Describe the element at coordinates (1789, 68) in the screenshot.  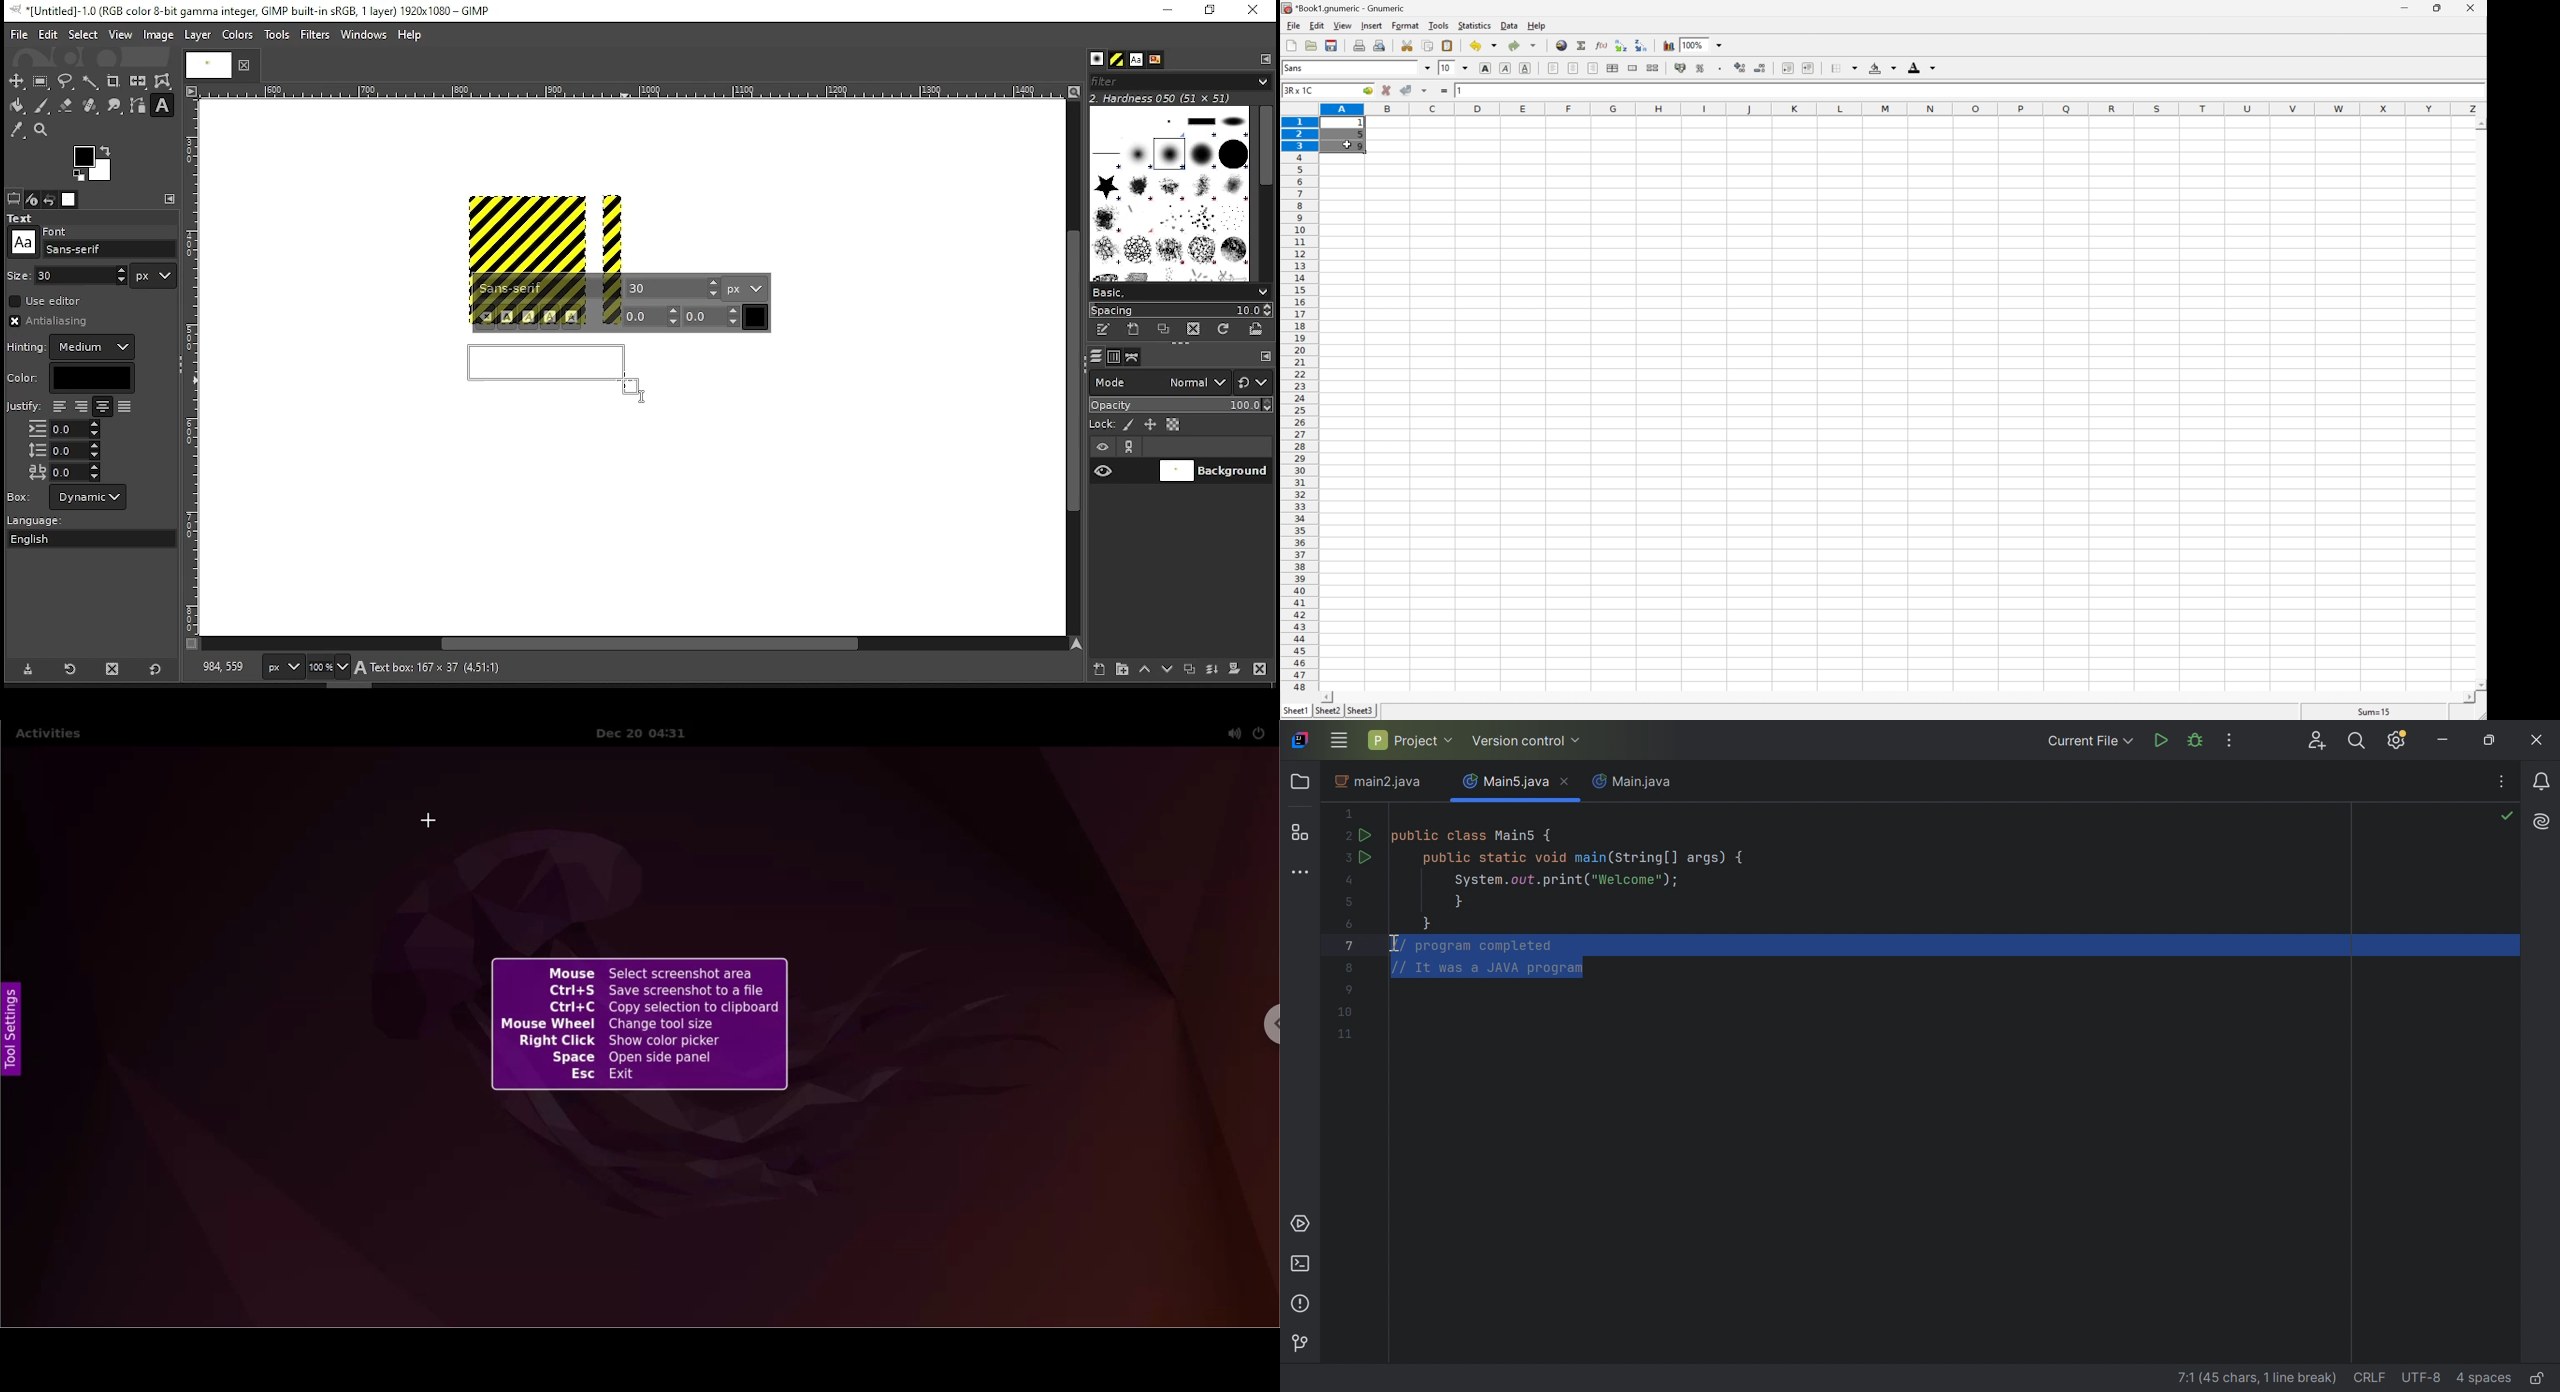
I see `decrease indent` at that location.